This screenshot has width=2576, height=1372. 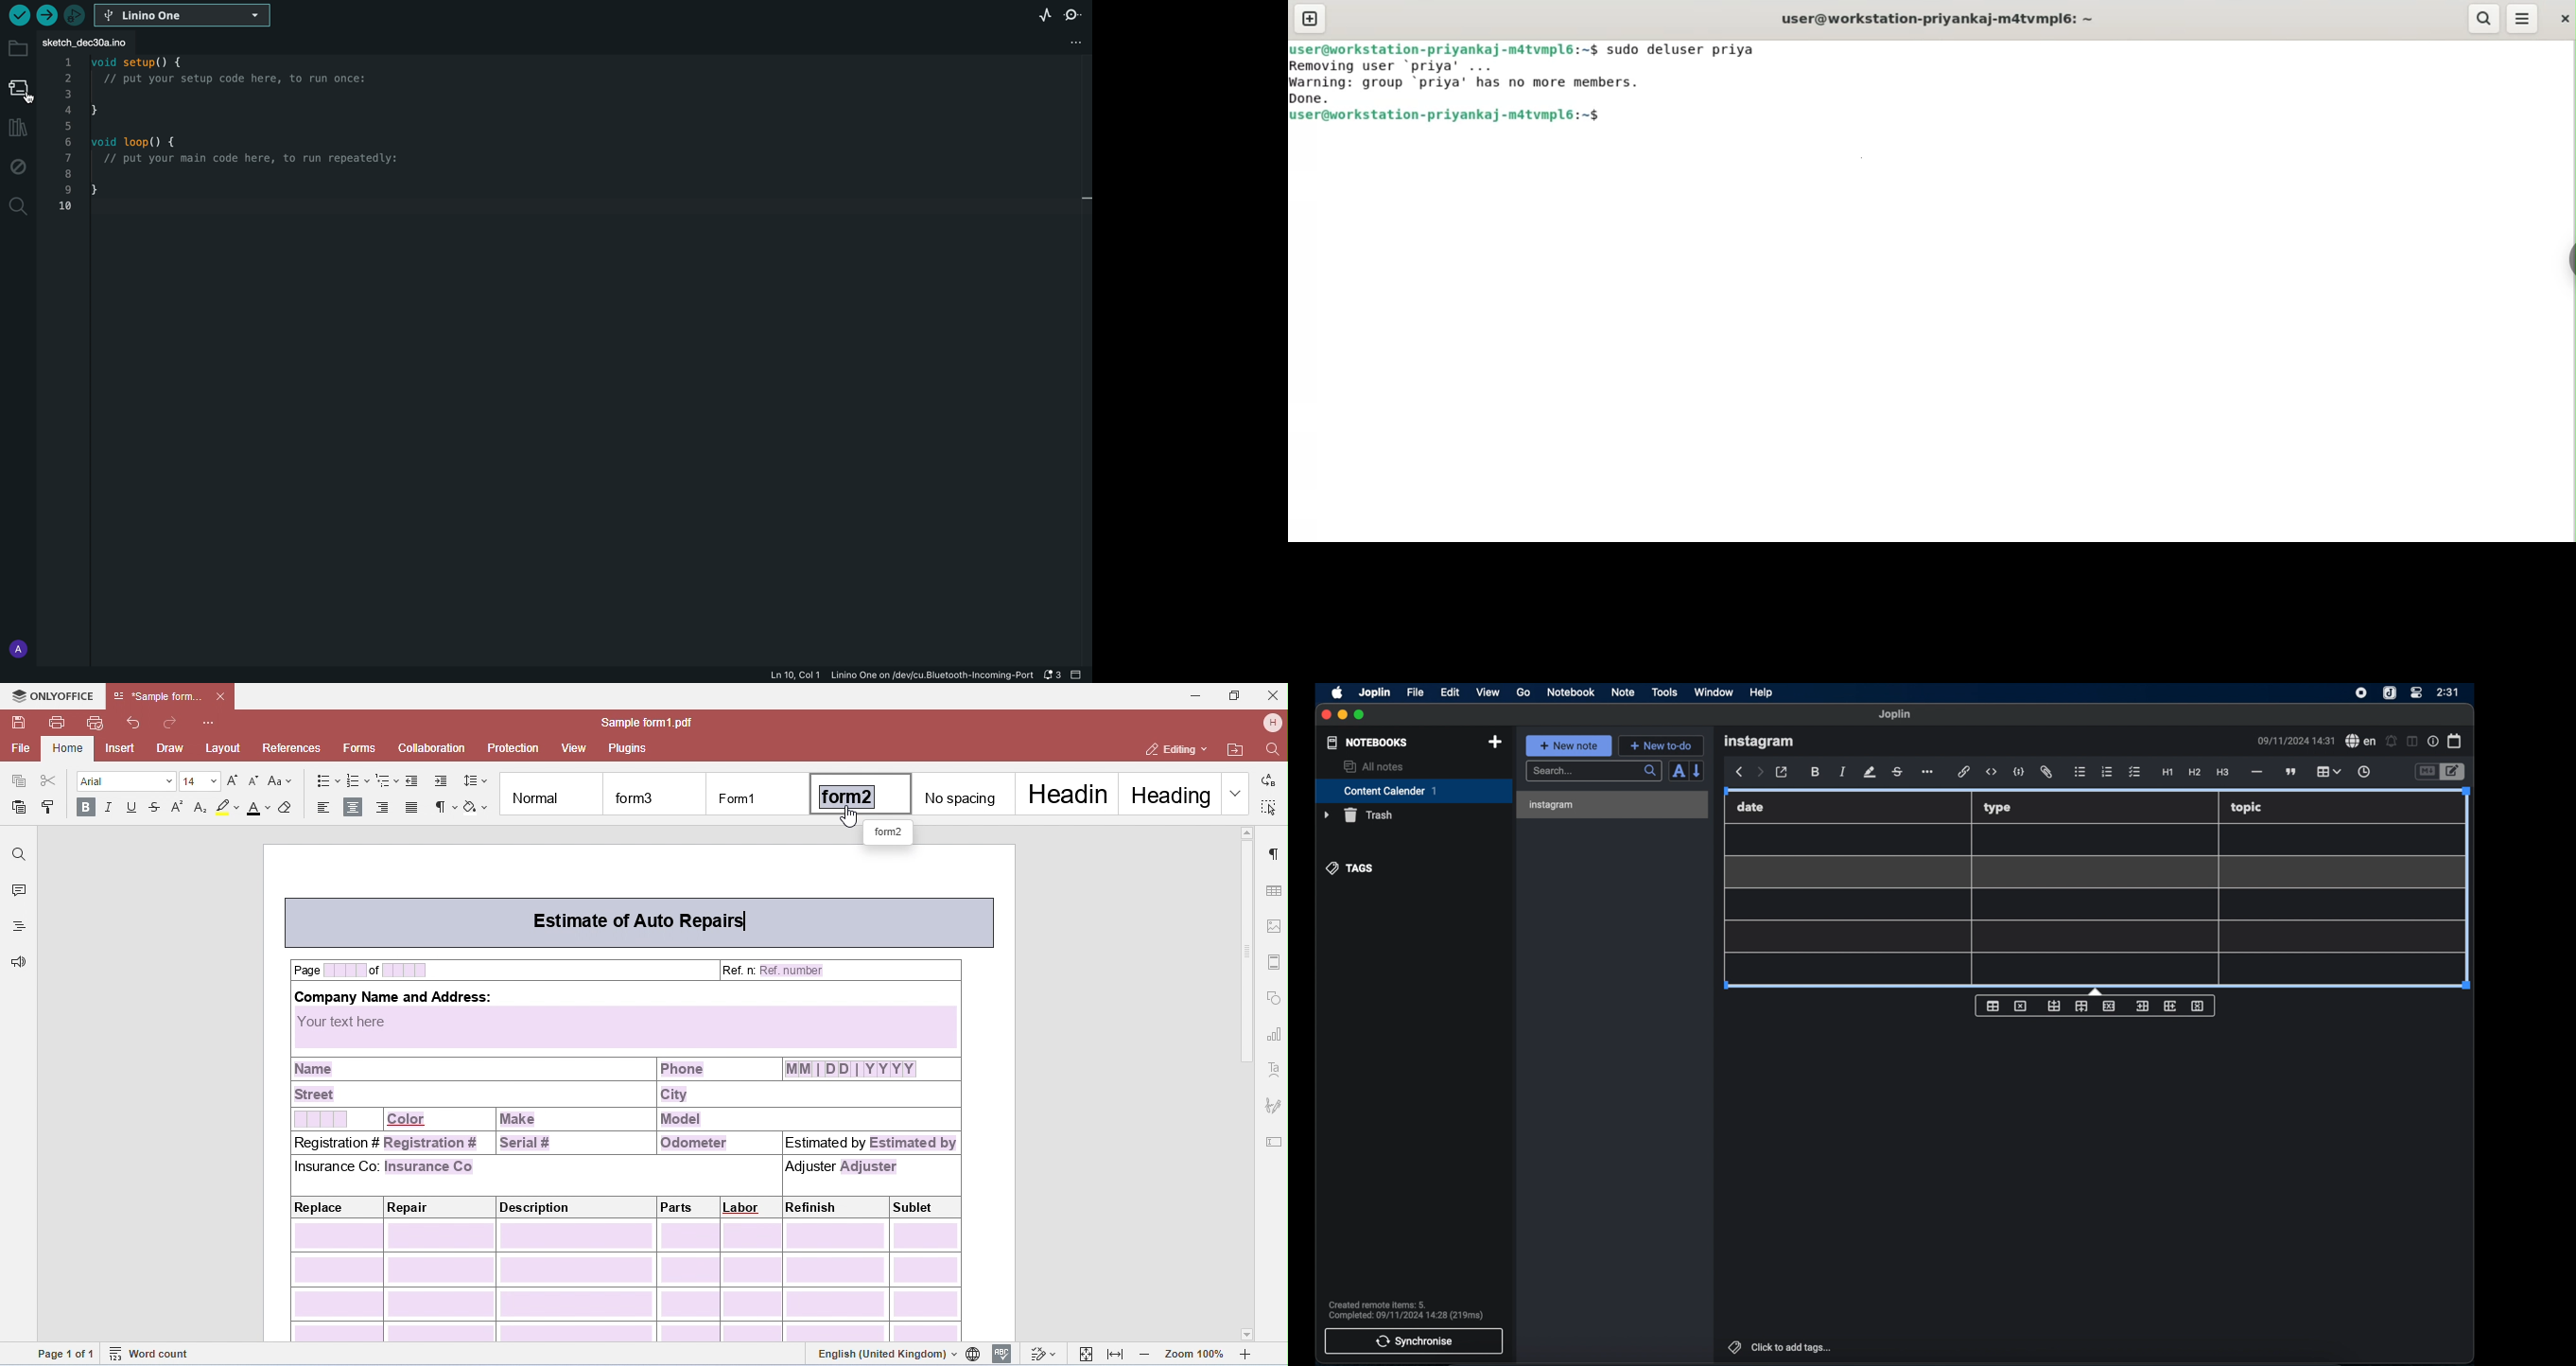 What do you see at coordinates (2048, 772) in the screenshot?
I see `attach file` at bounding box center [2048, 772].